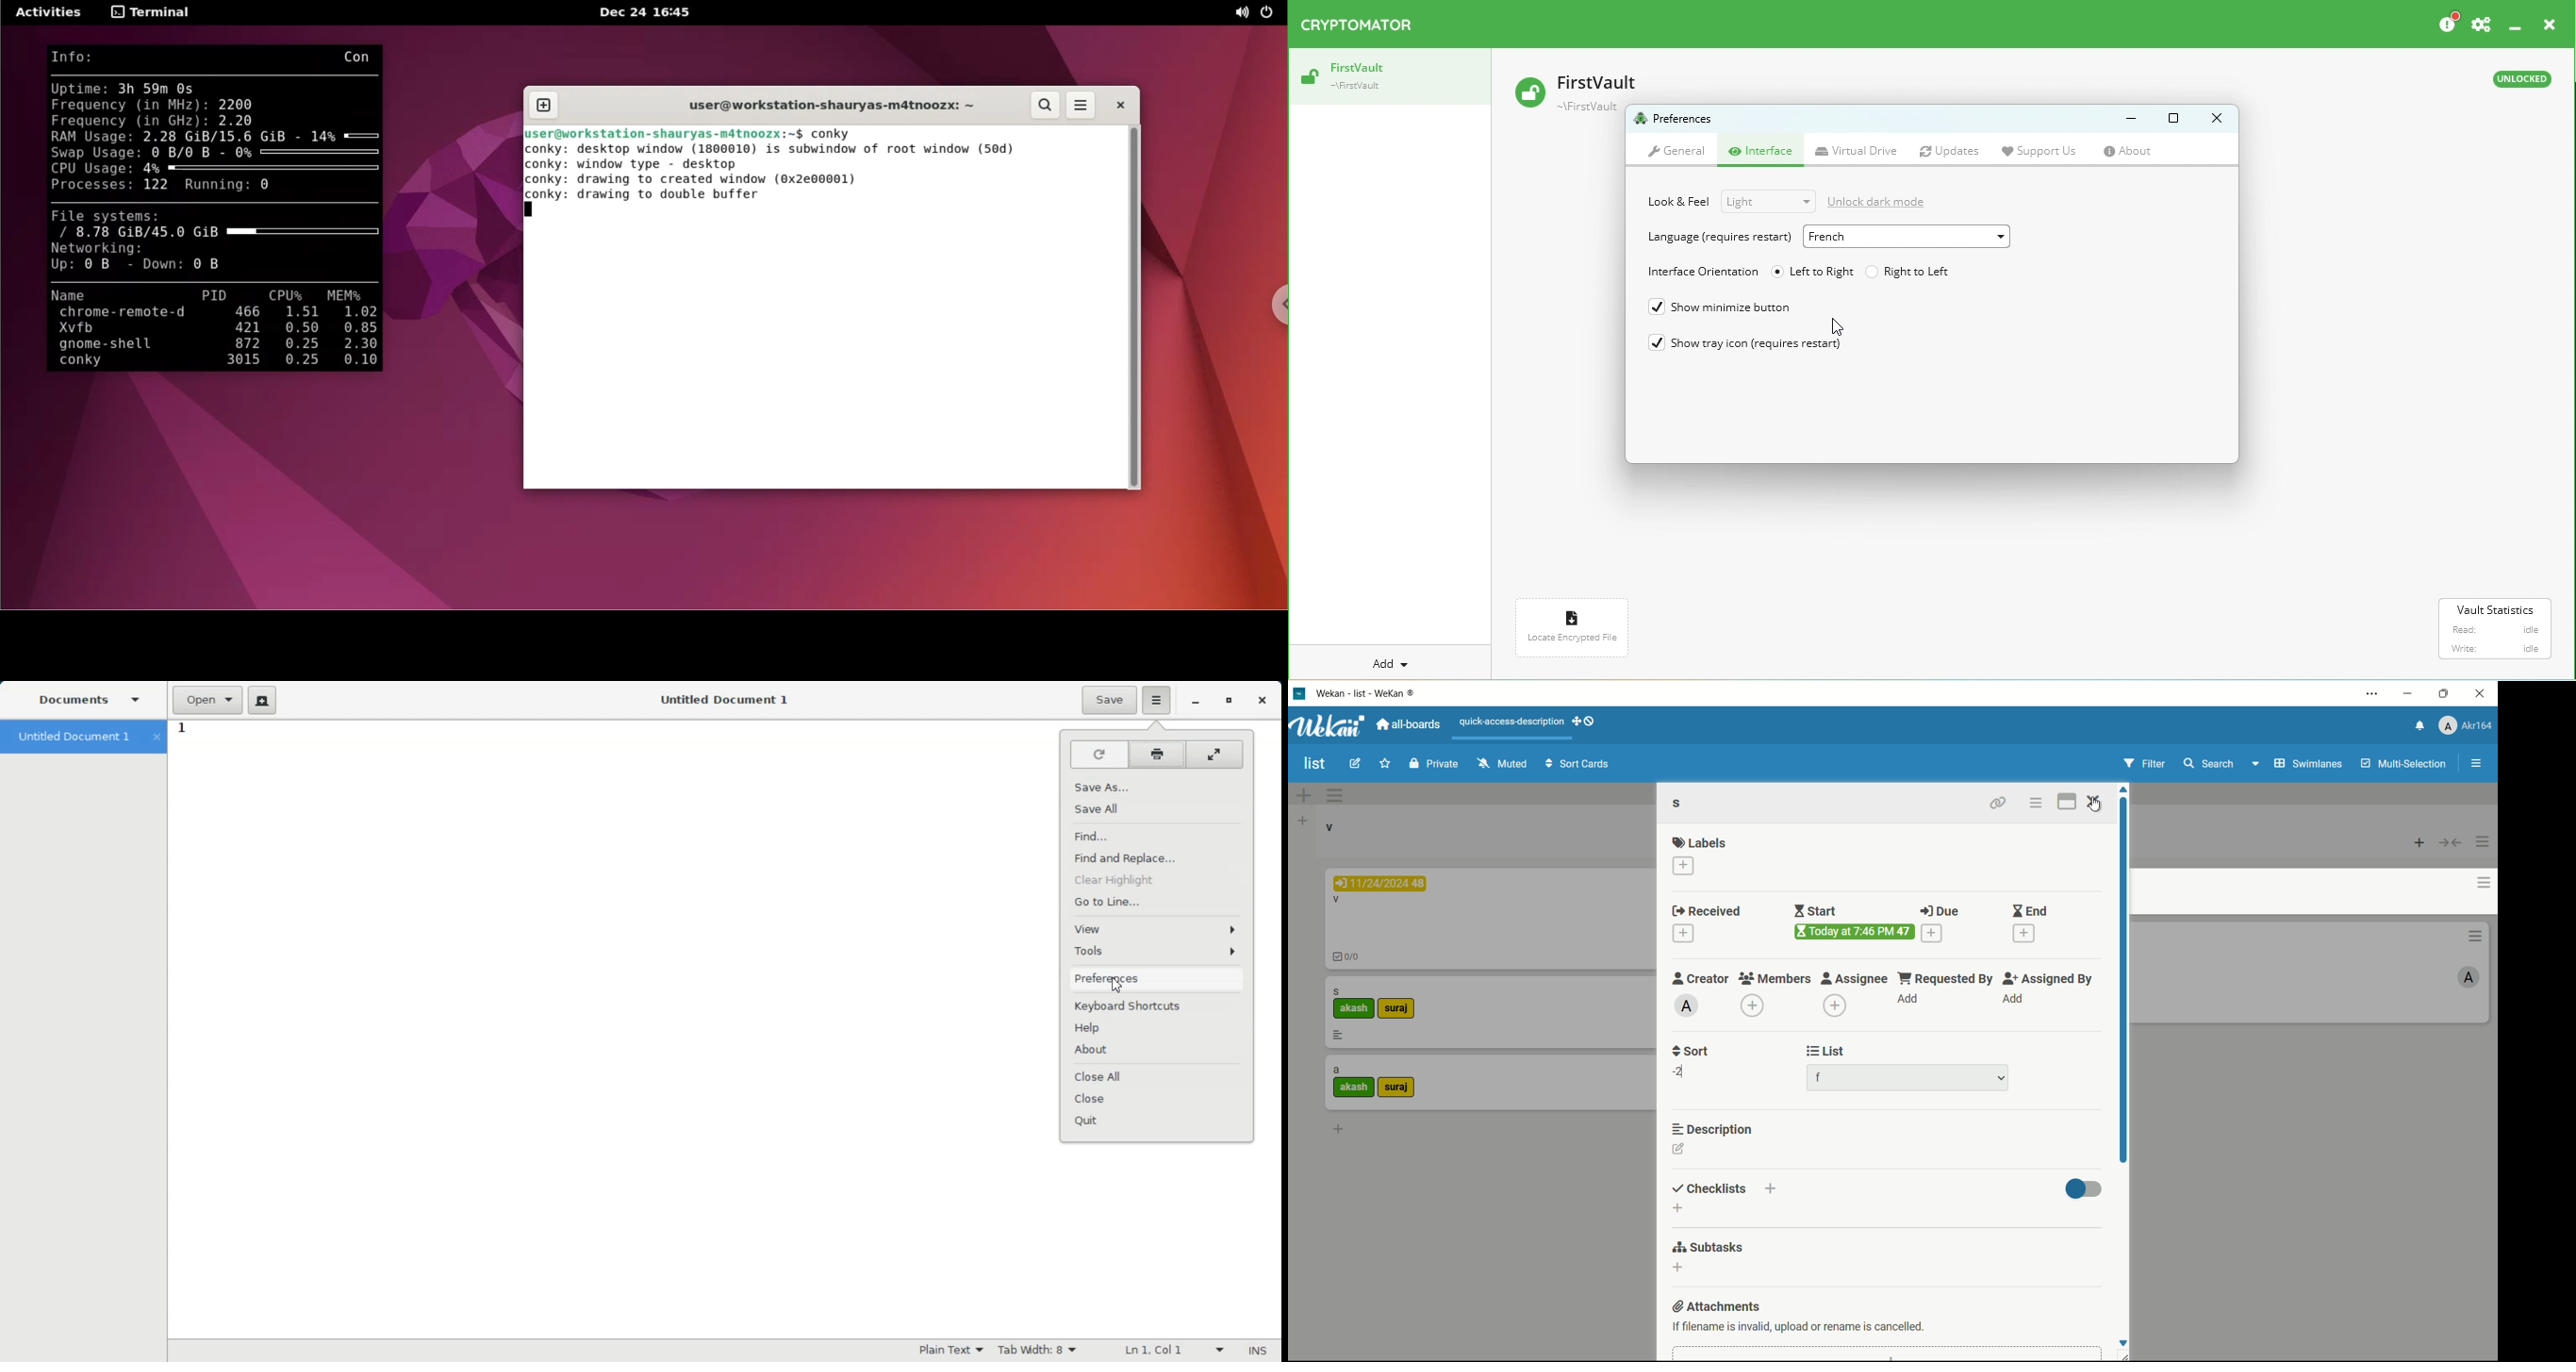  Describe the element at coordinates (1118, 986) in the screenshot. I see `Cursor` at that location.